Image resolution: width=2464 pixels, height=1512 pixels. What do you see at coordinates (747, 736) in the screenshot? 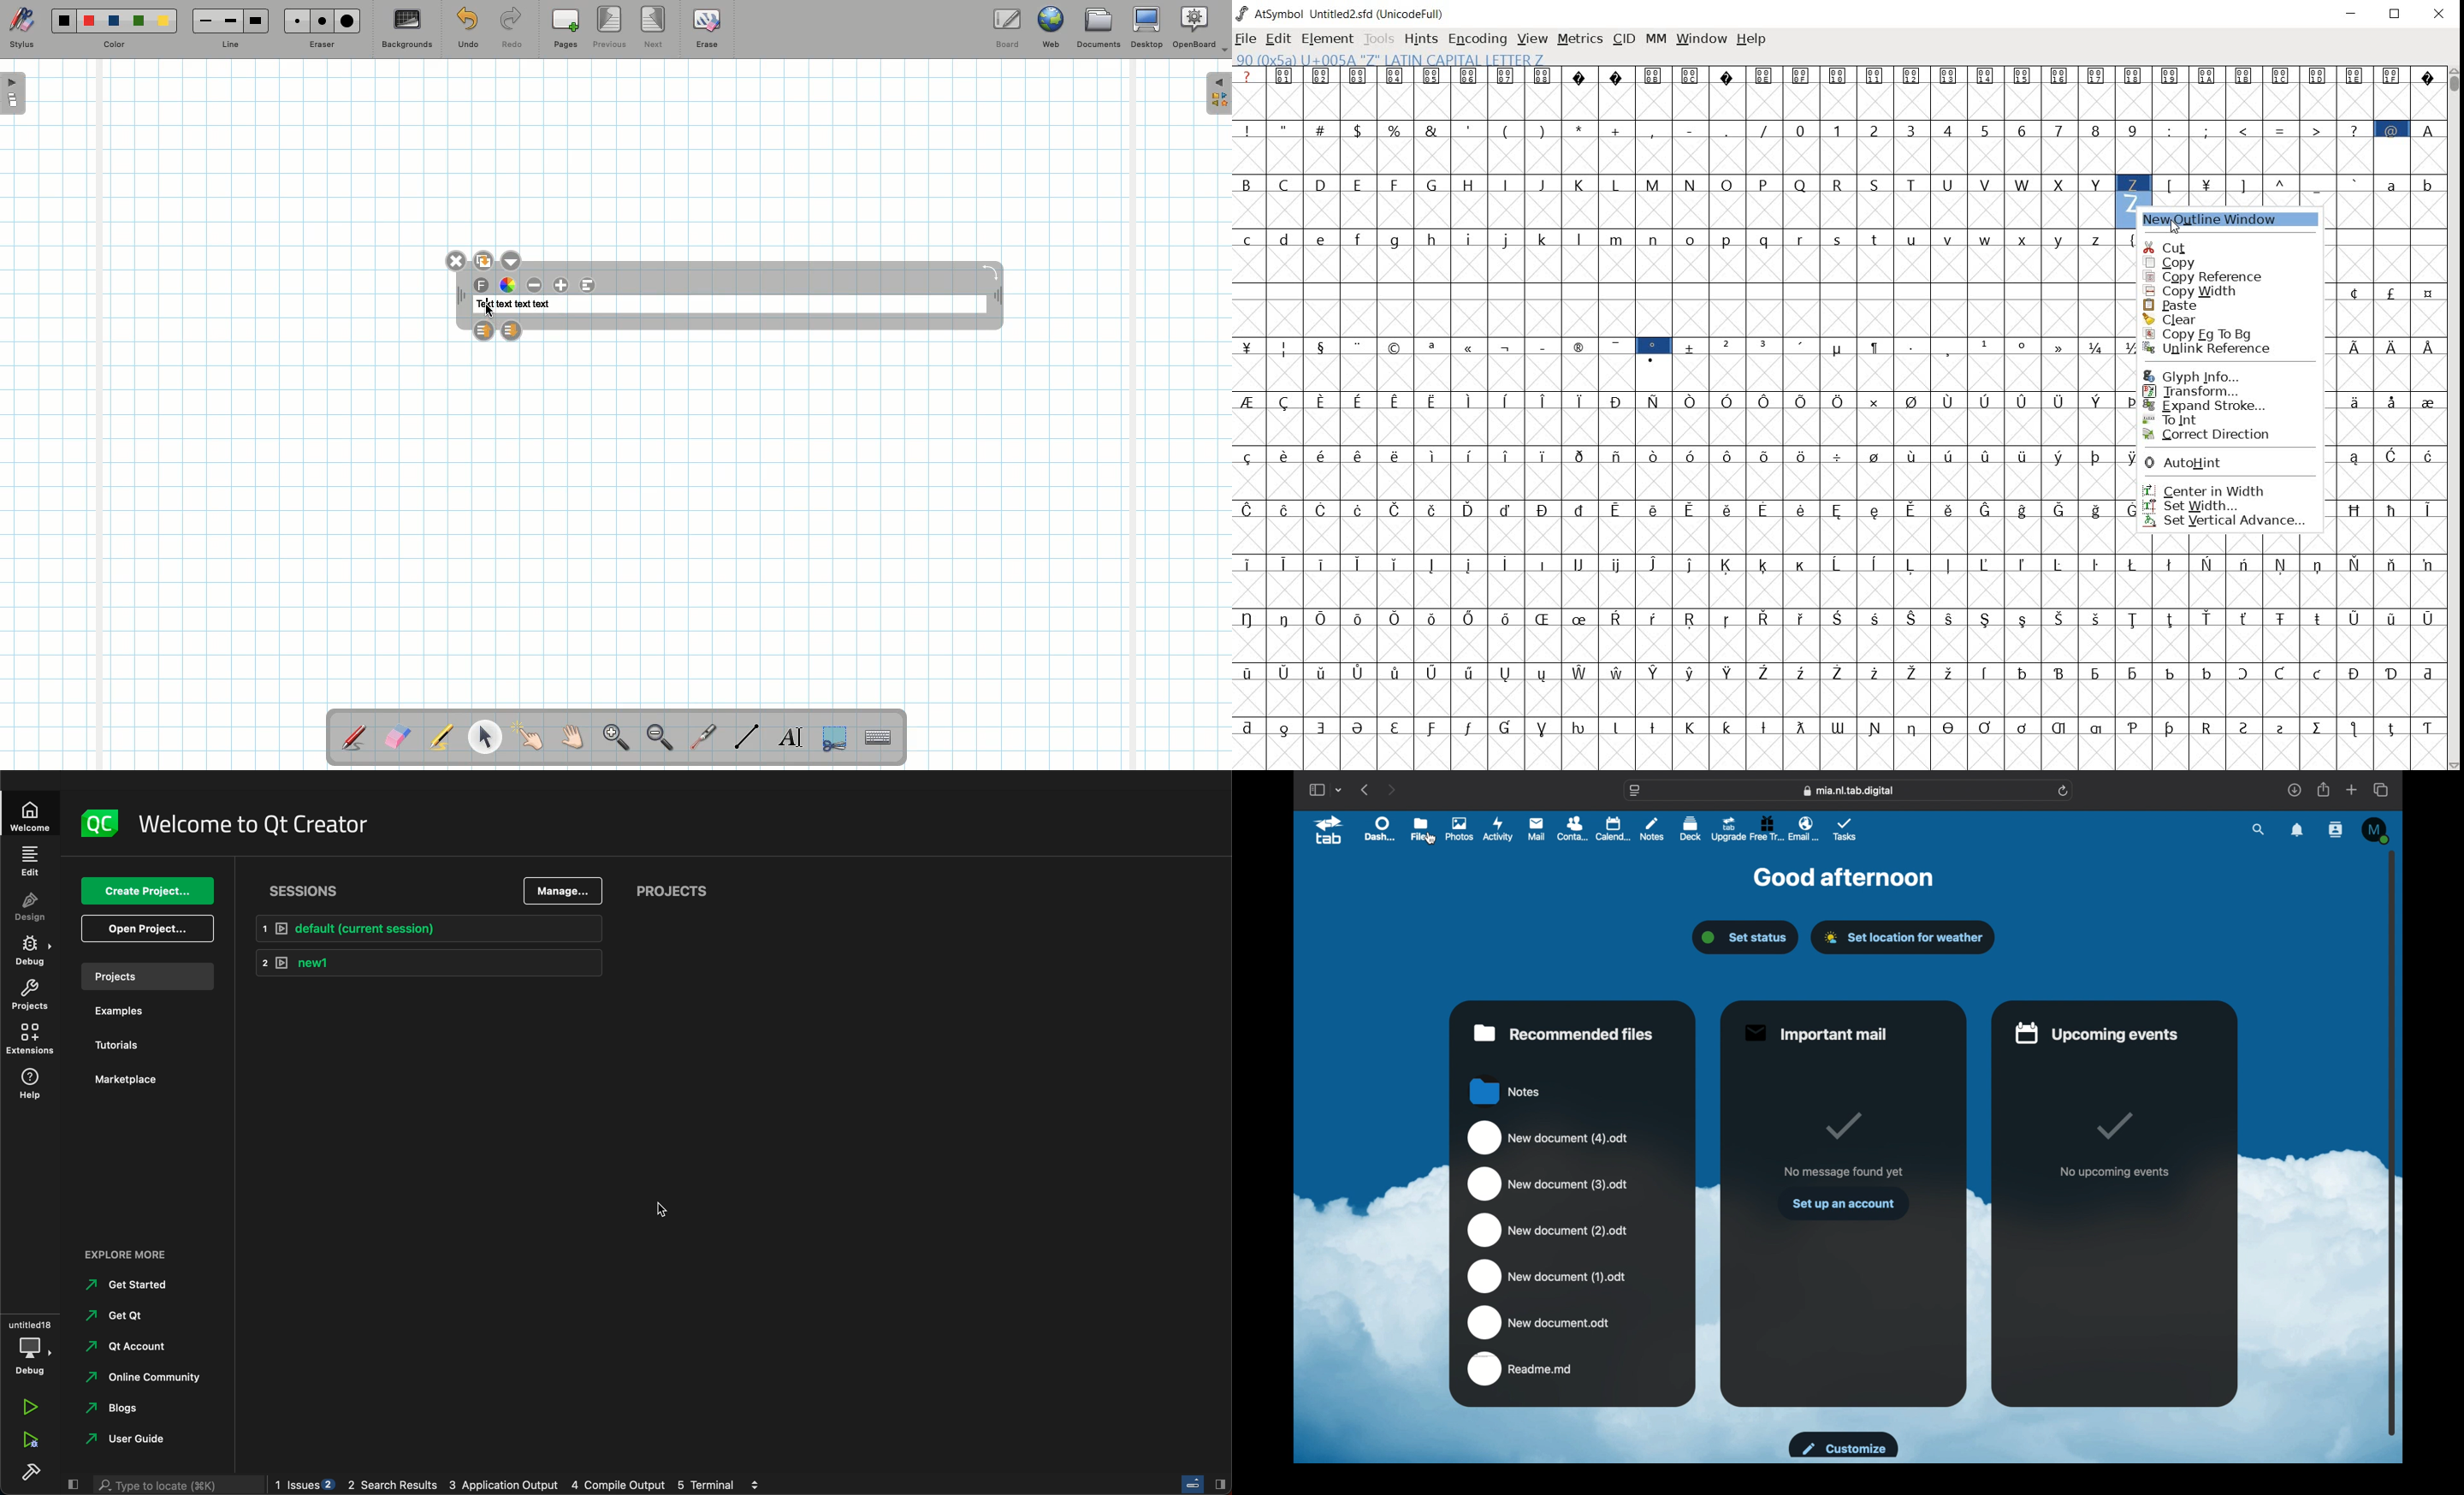
I see `Line` at bounding box center [747, 736].